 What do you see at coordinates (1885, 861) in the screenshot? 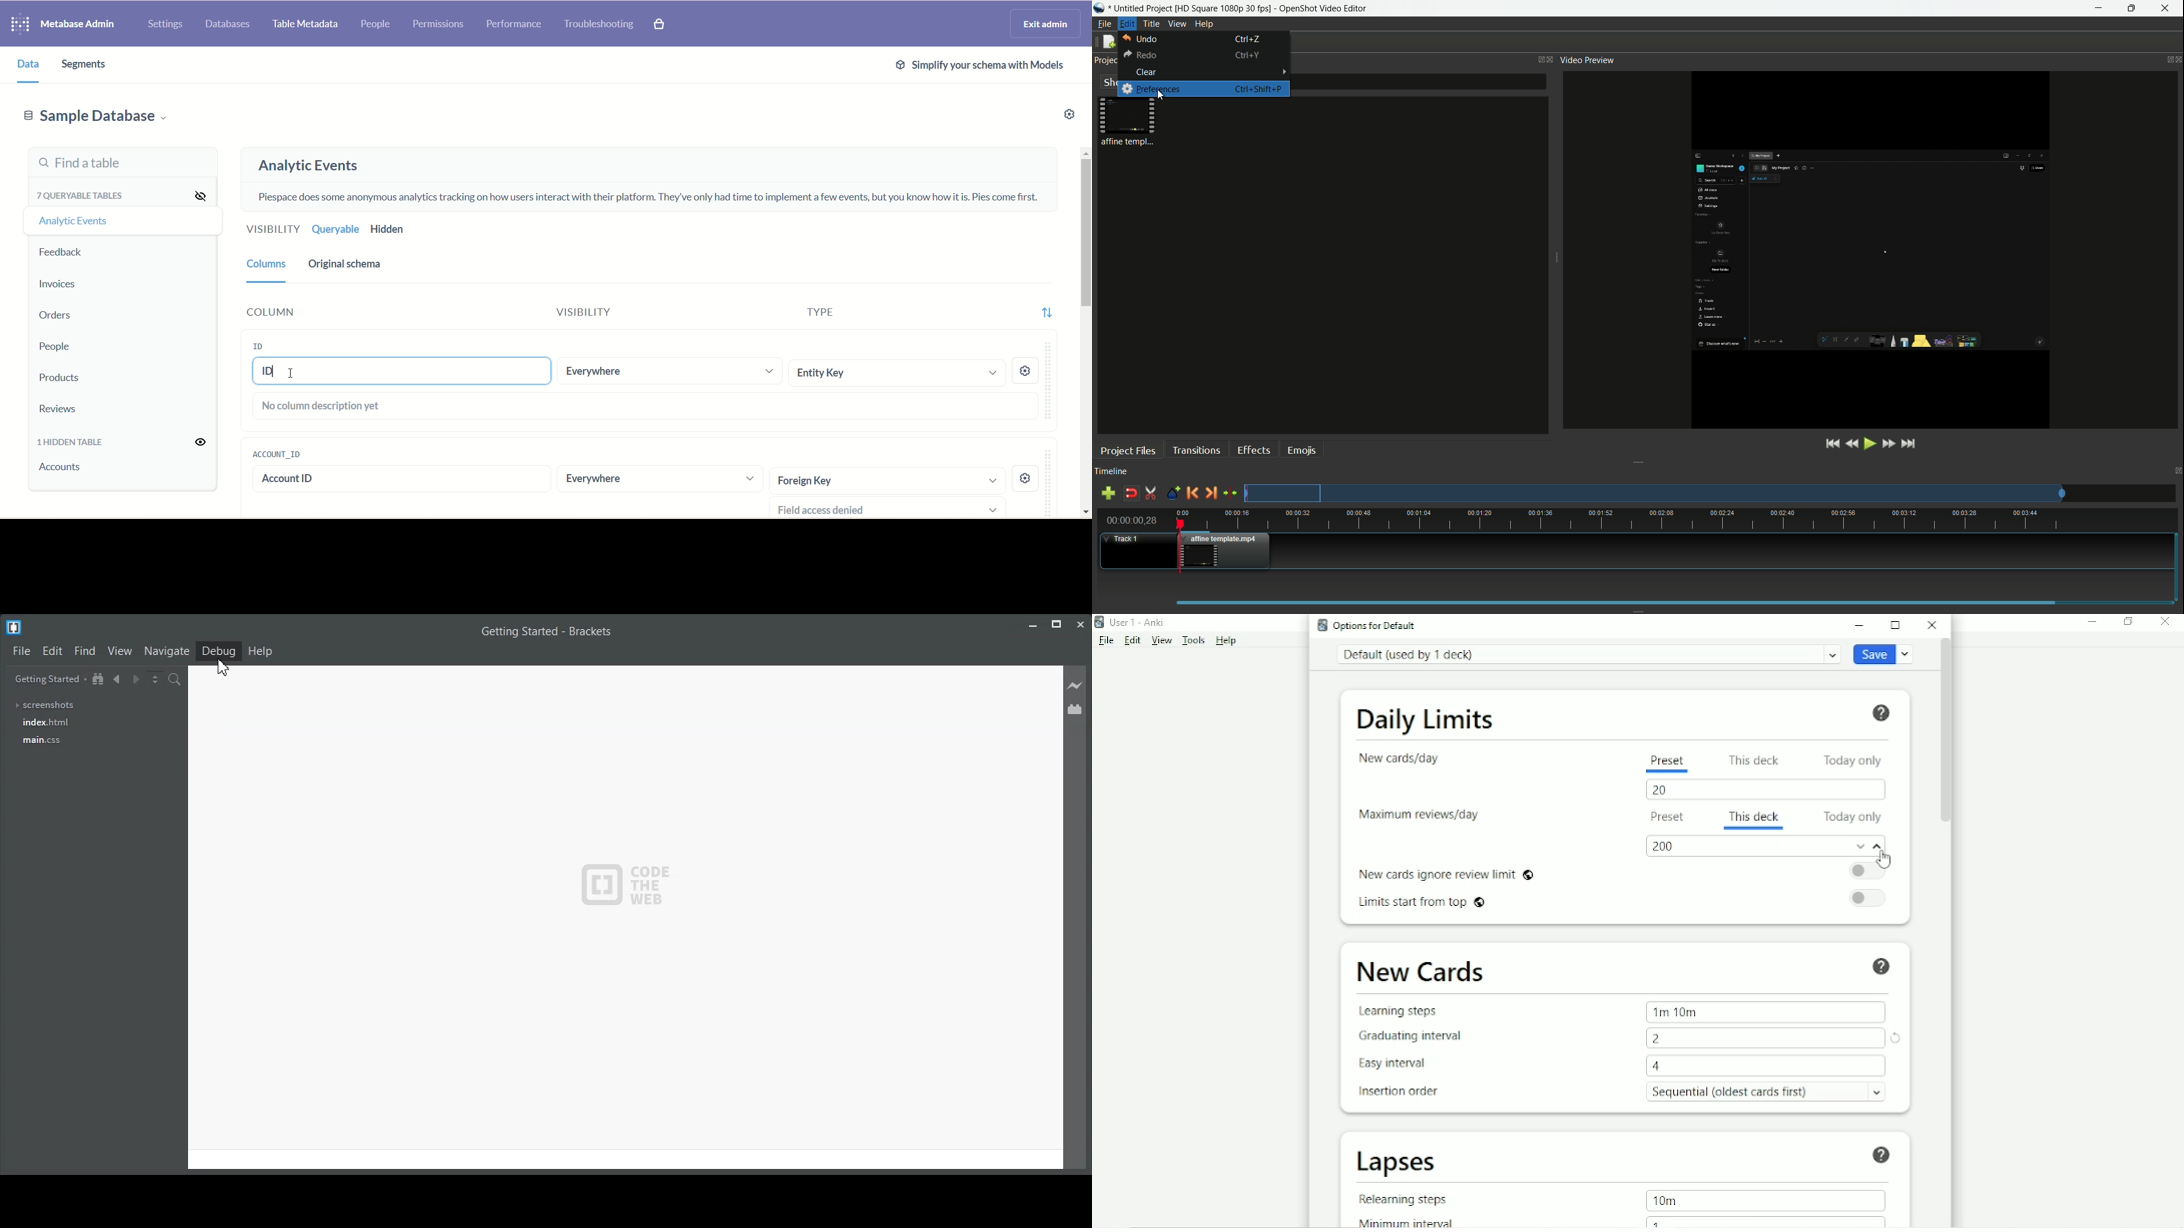
I see `Cursor` at bounding box center [1885, 861].